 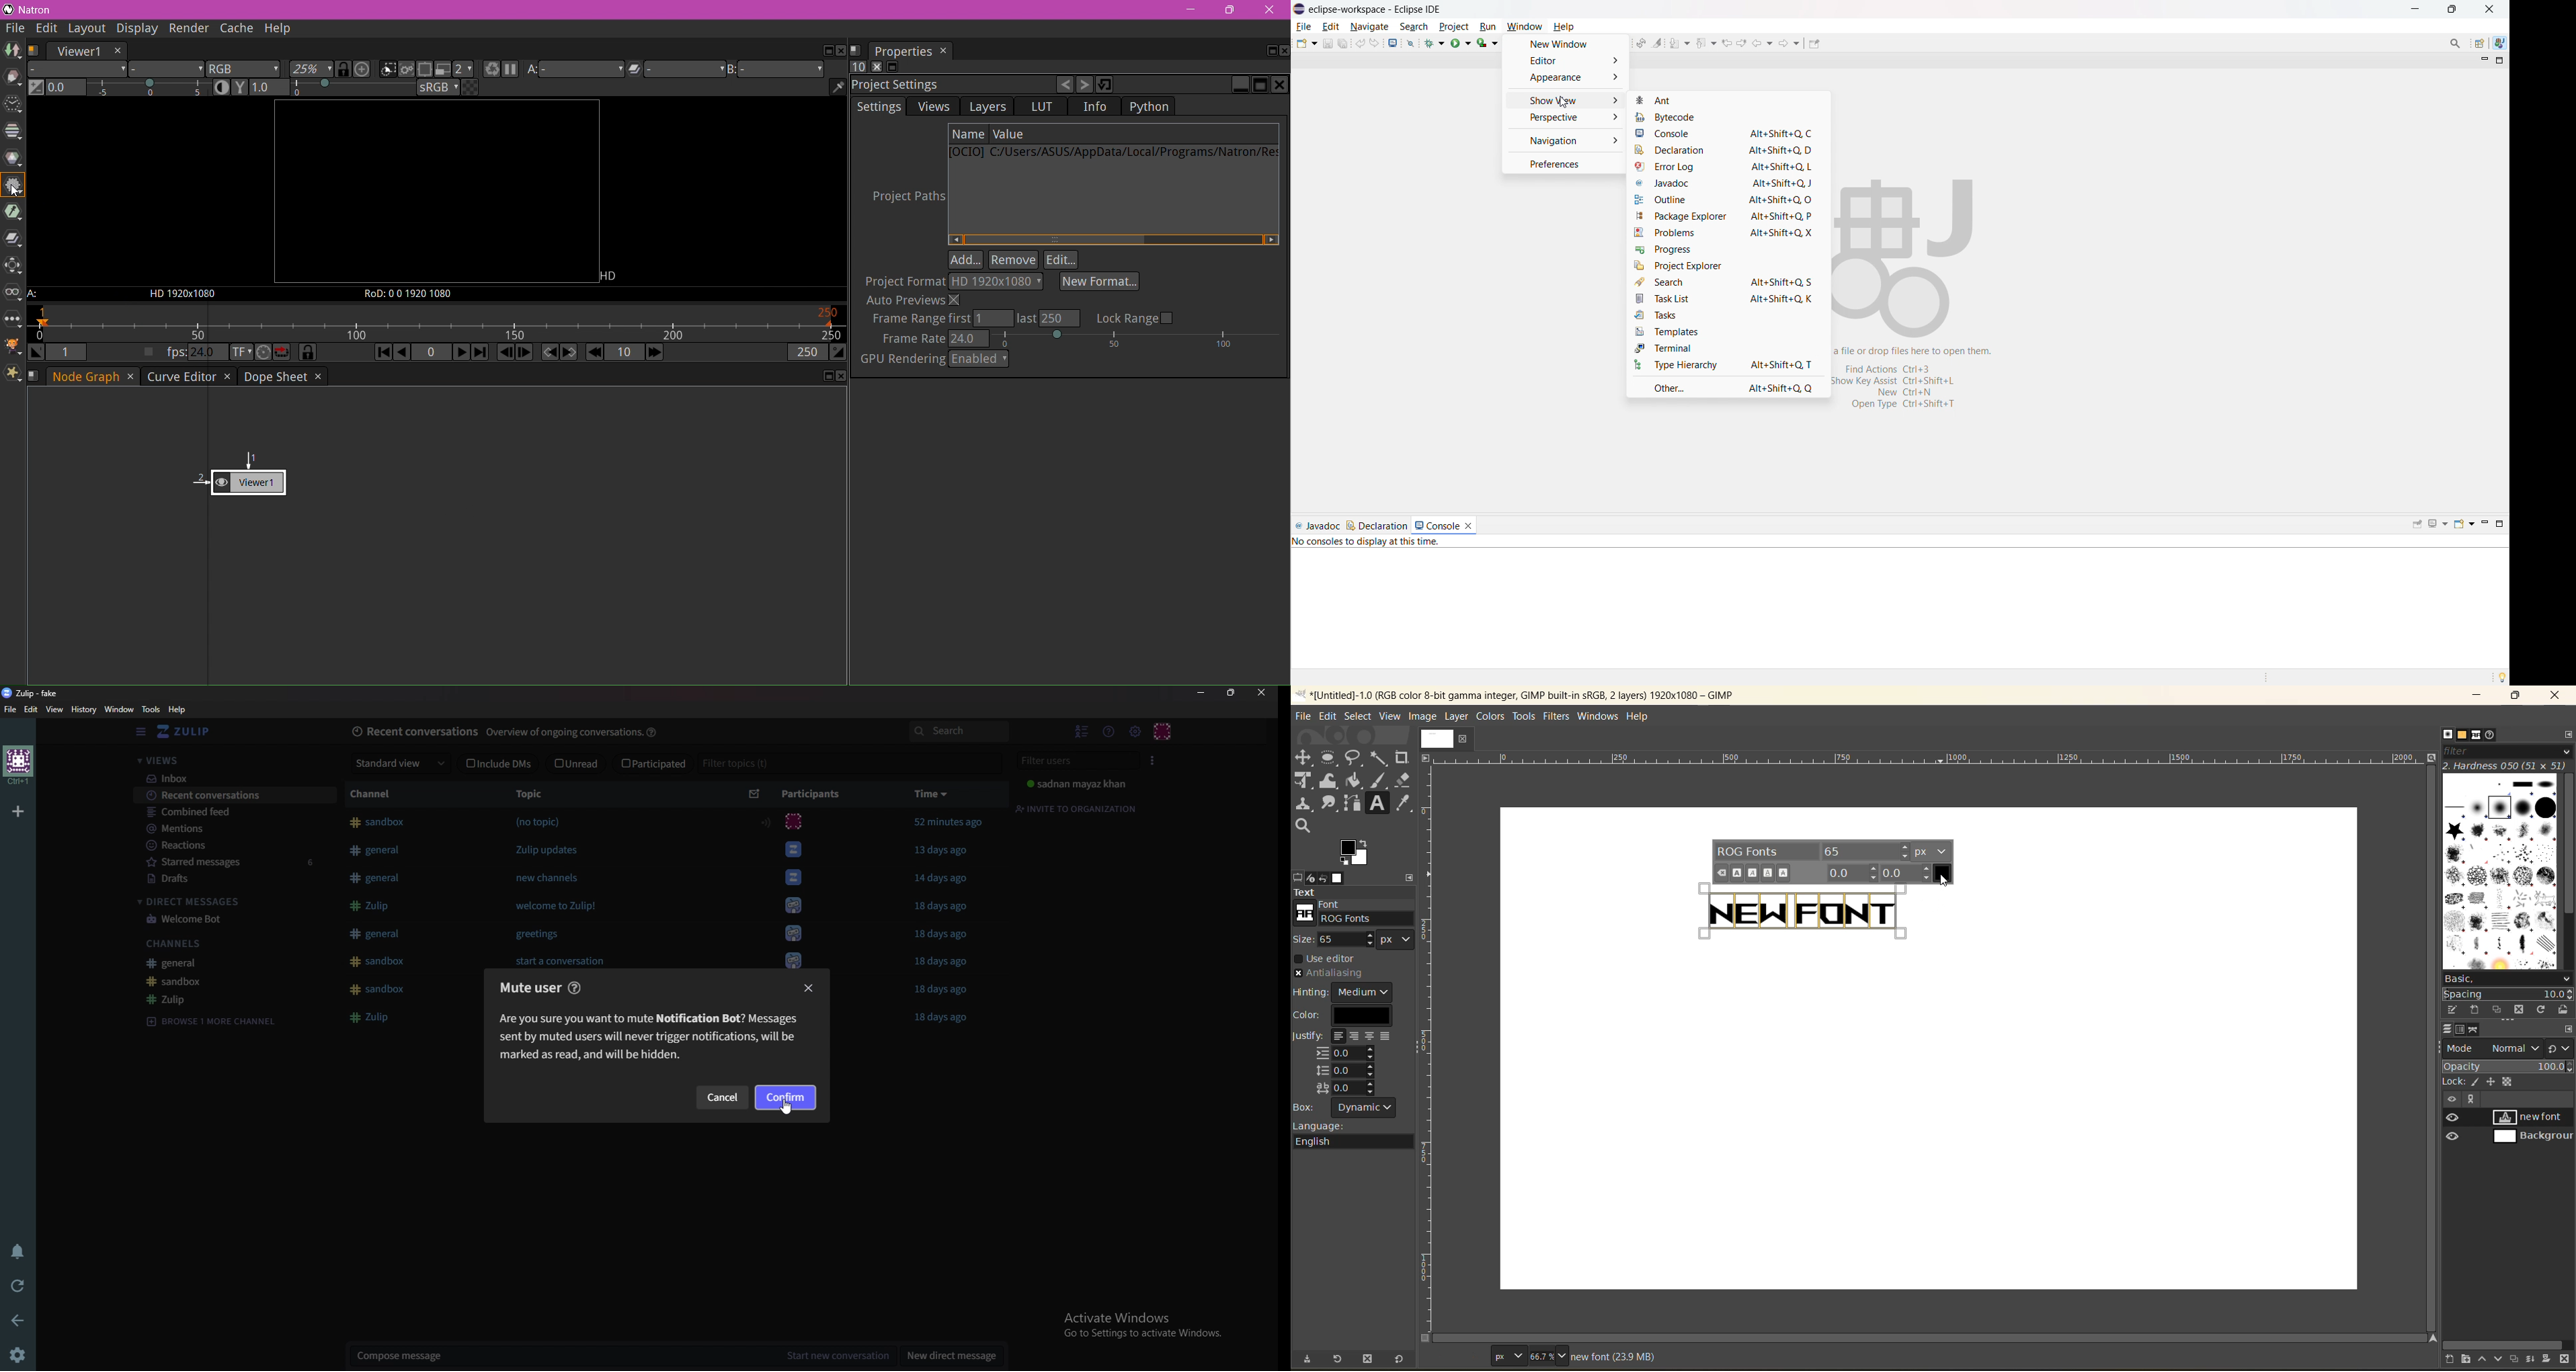 What do you see at coordinates (538, 937) in the screenshot?
I see `greetings` at bounding box center [538, 937].